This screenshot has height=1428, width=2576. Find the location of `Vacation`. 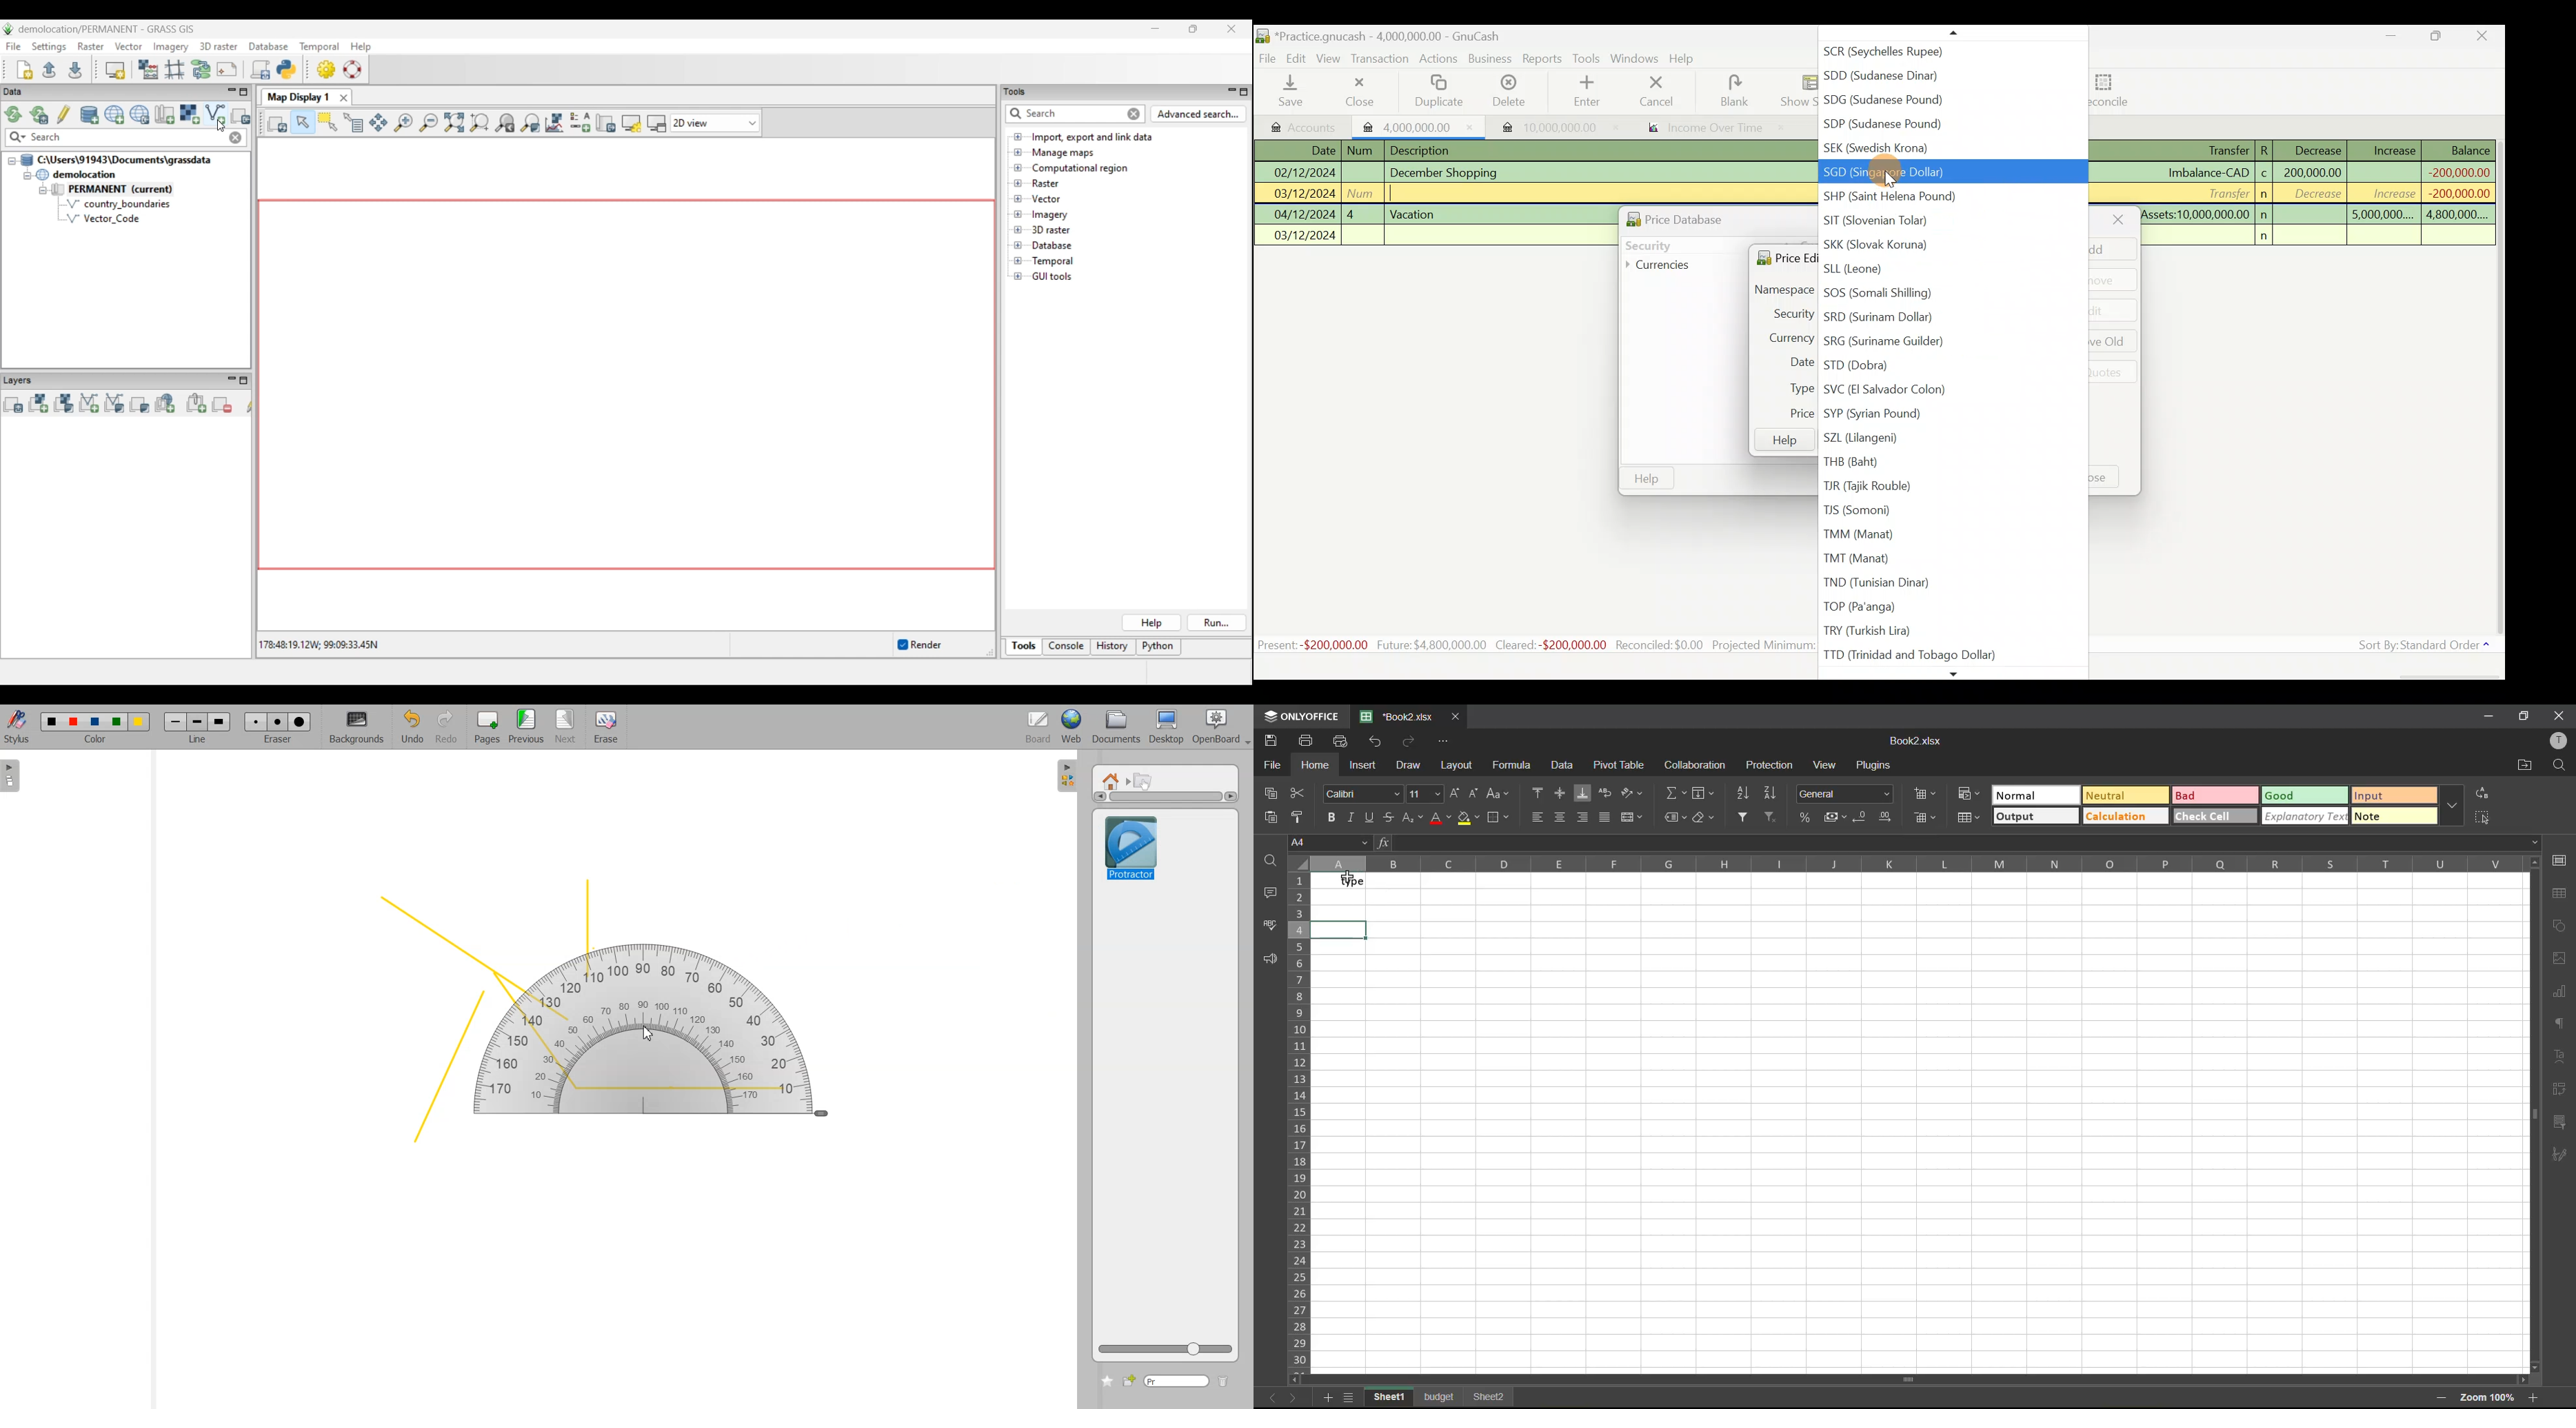

Vacation is located at coordinates (1414, 213).